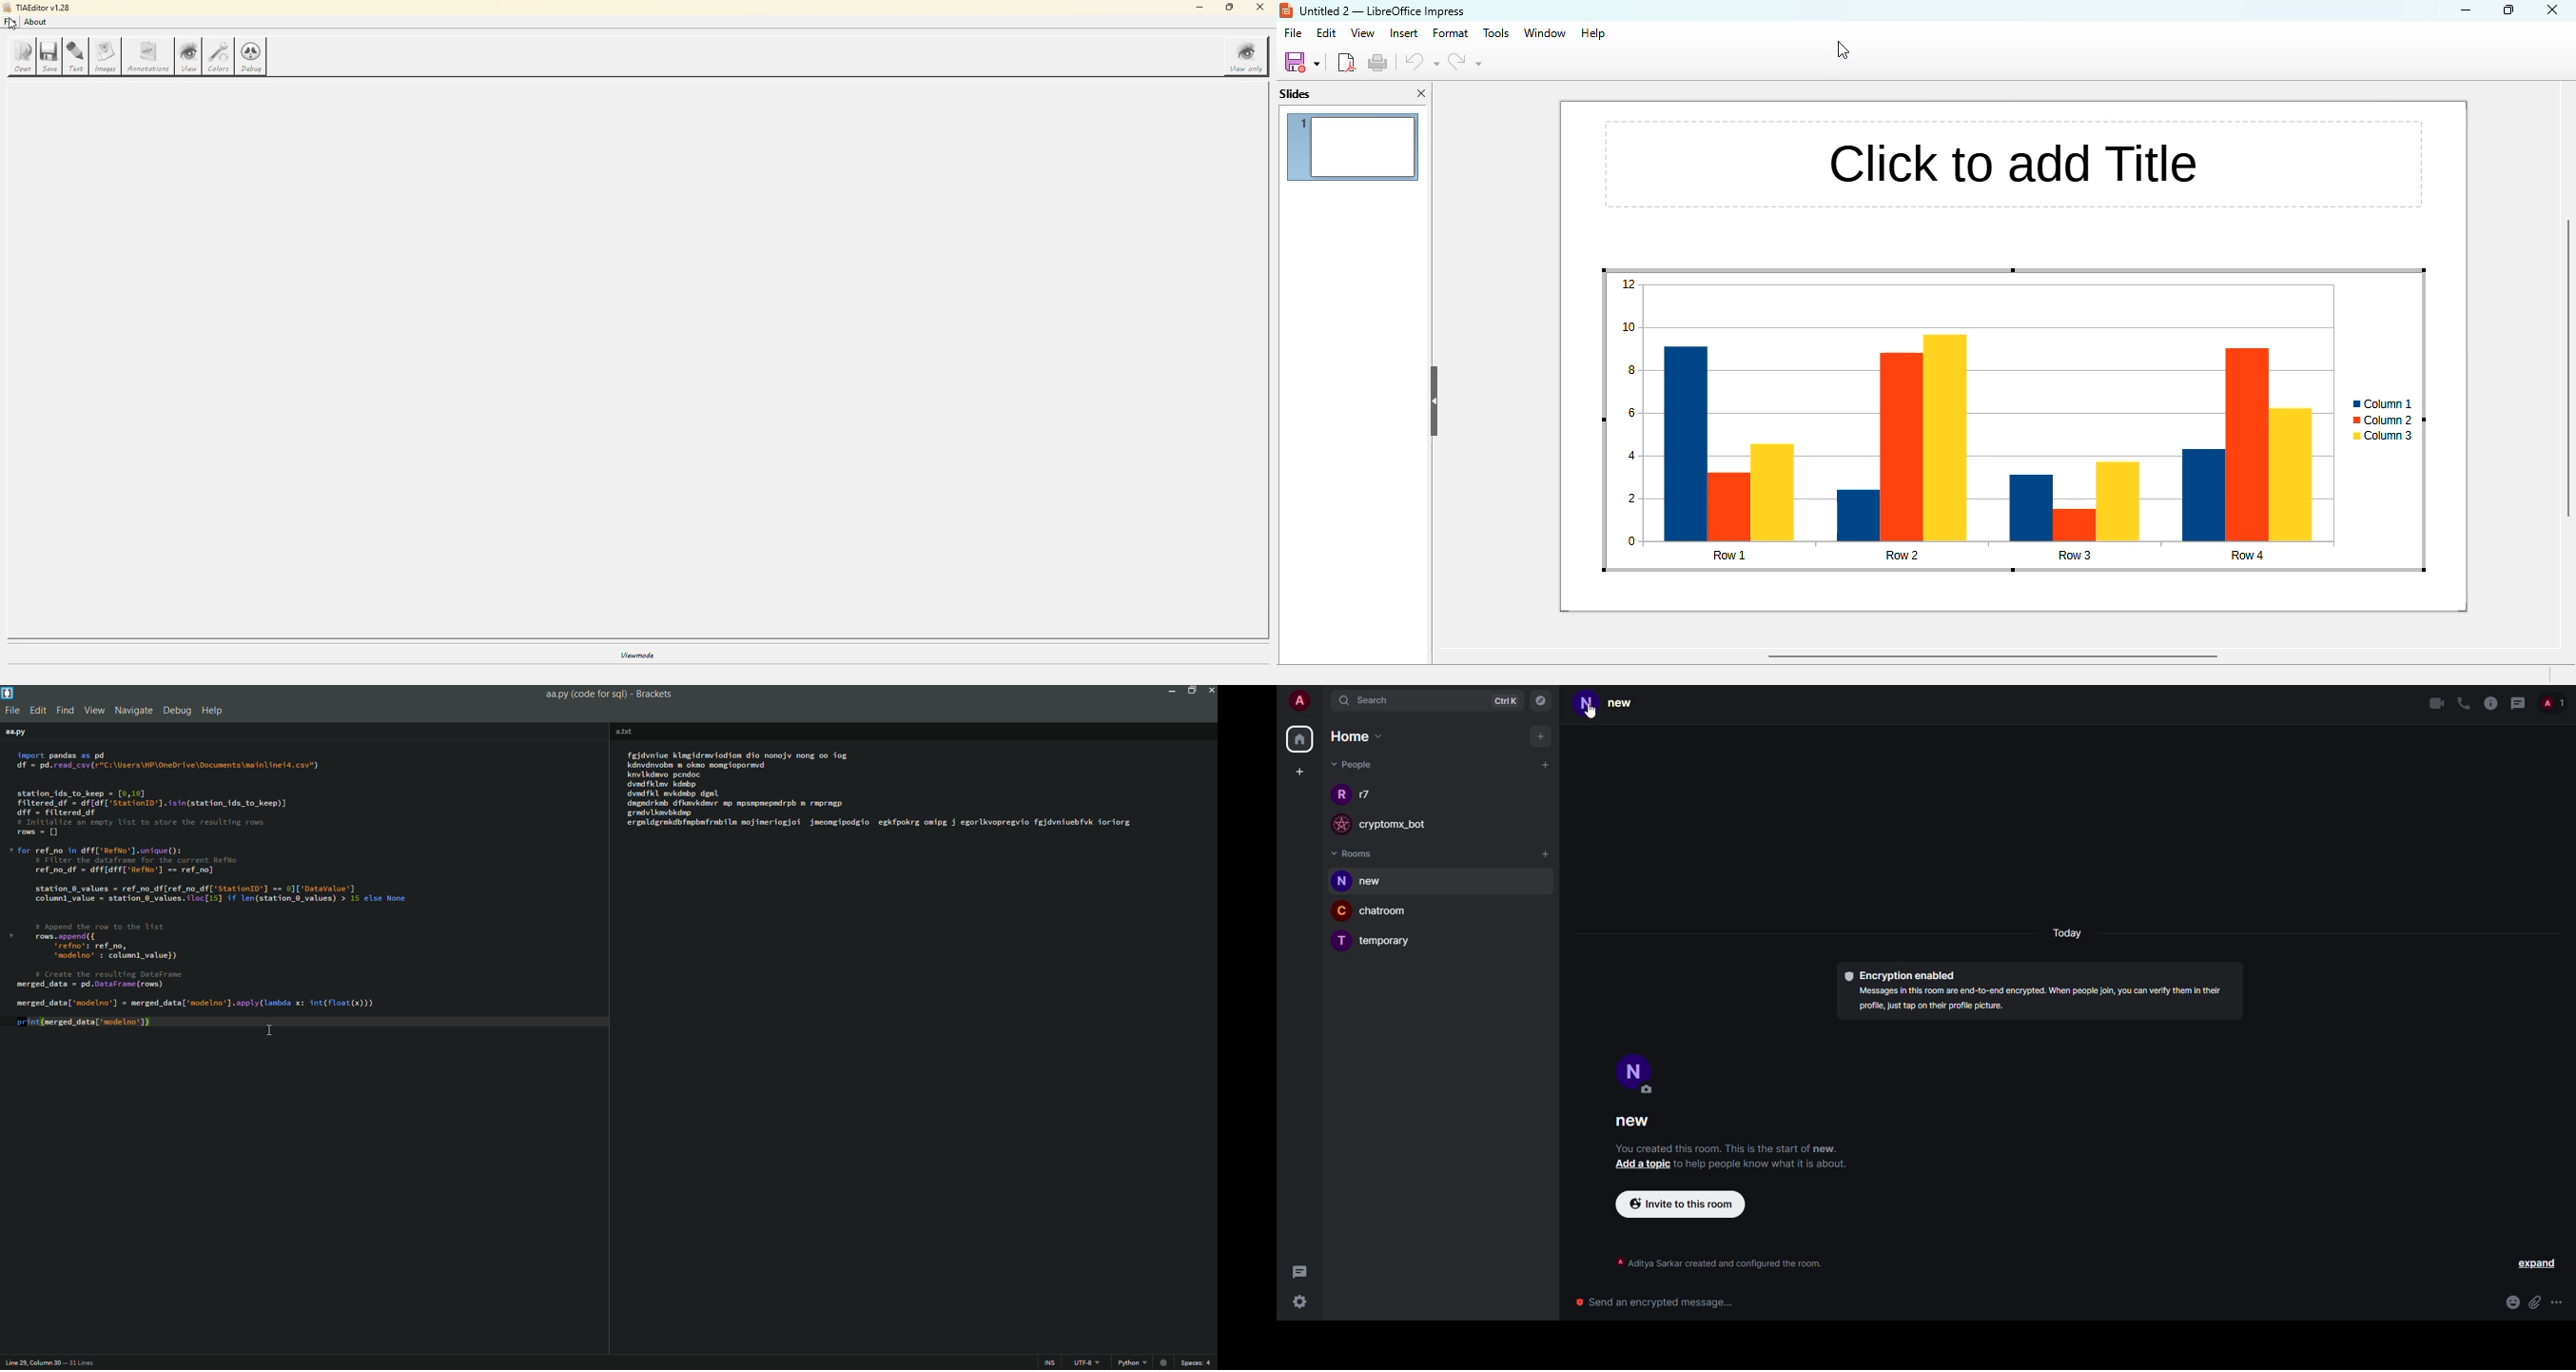 This screenshot has height=1372, width=2576. I want to click on maximize, so click(1192, 691).